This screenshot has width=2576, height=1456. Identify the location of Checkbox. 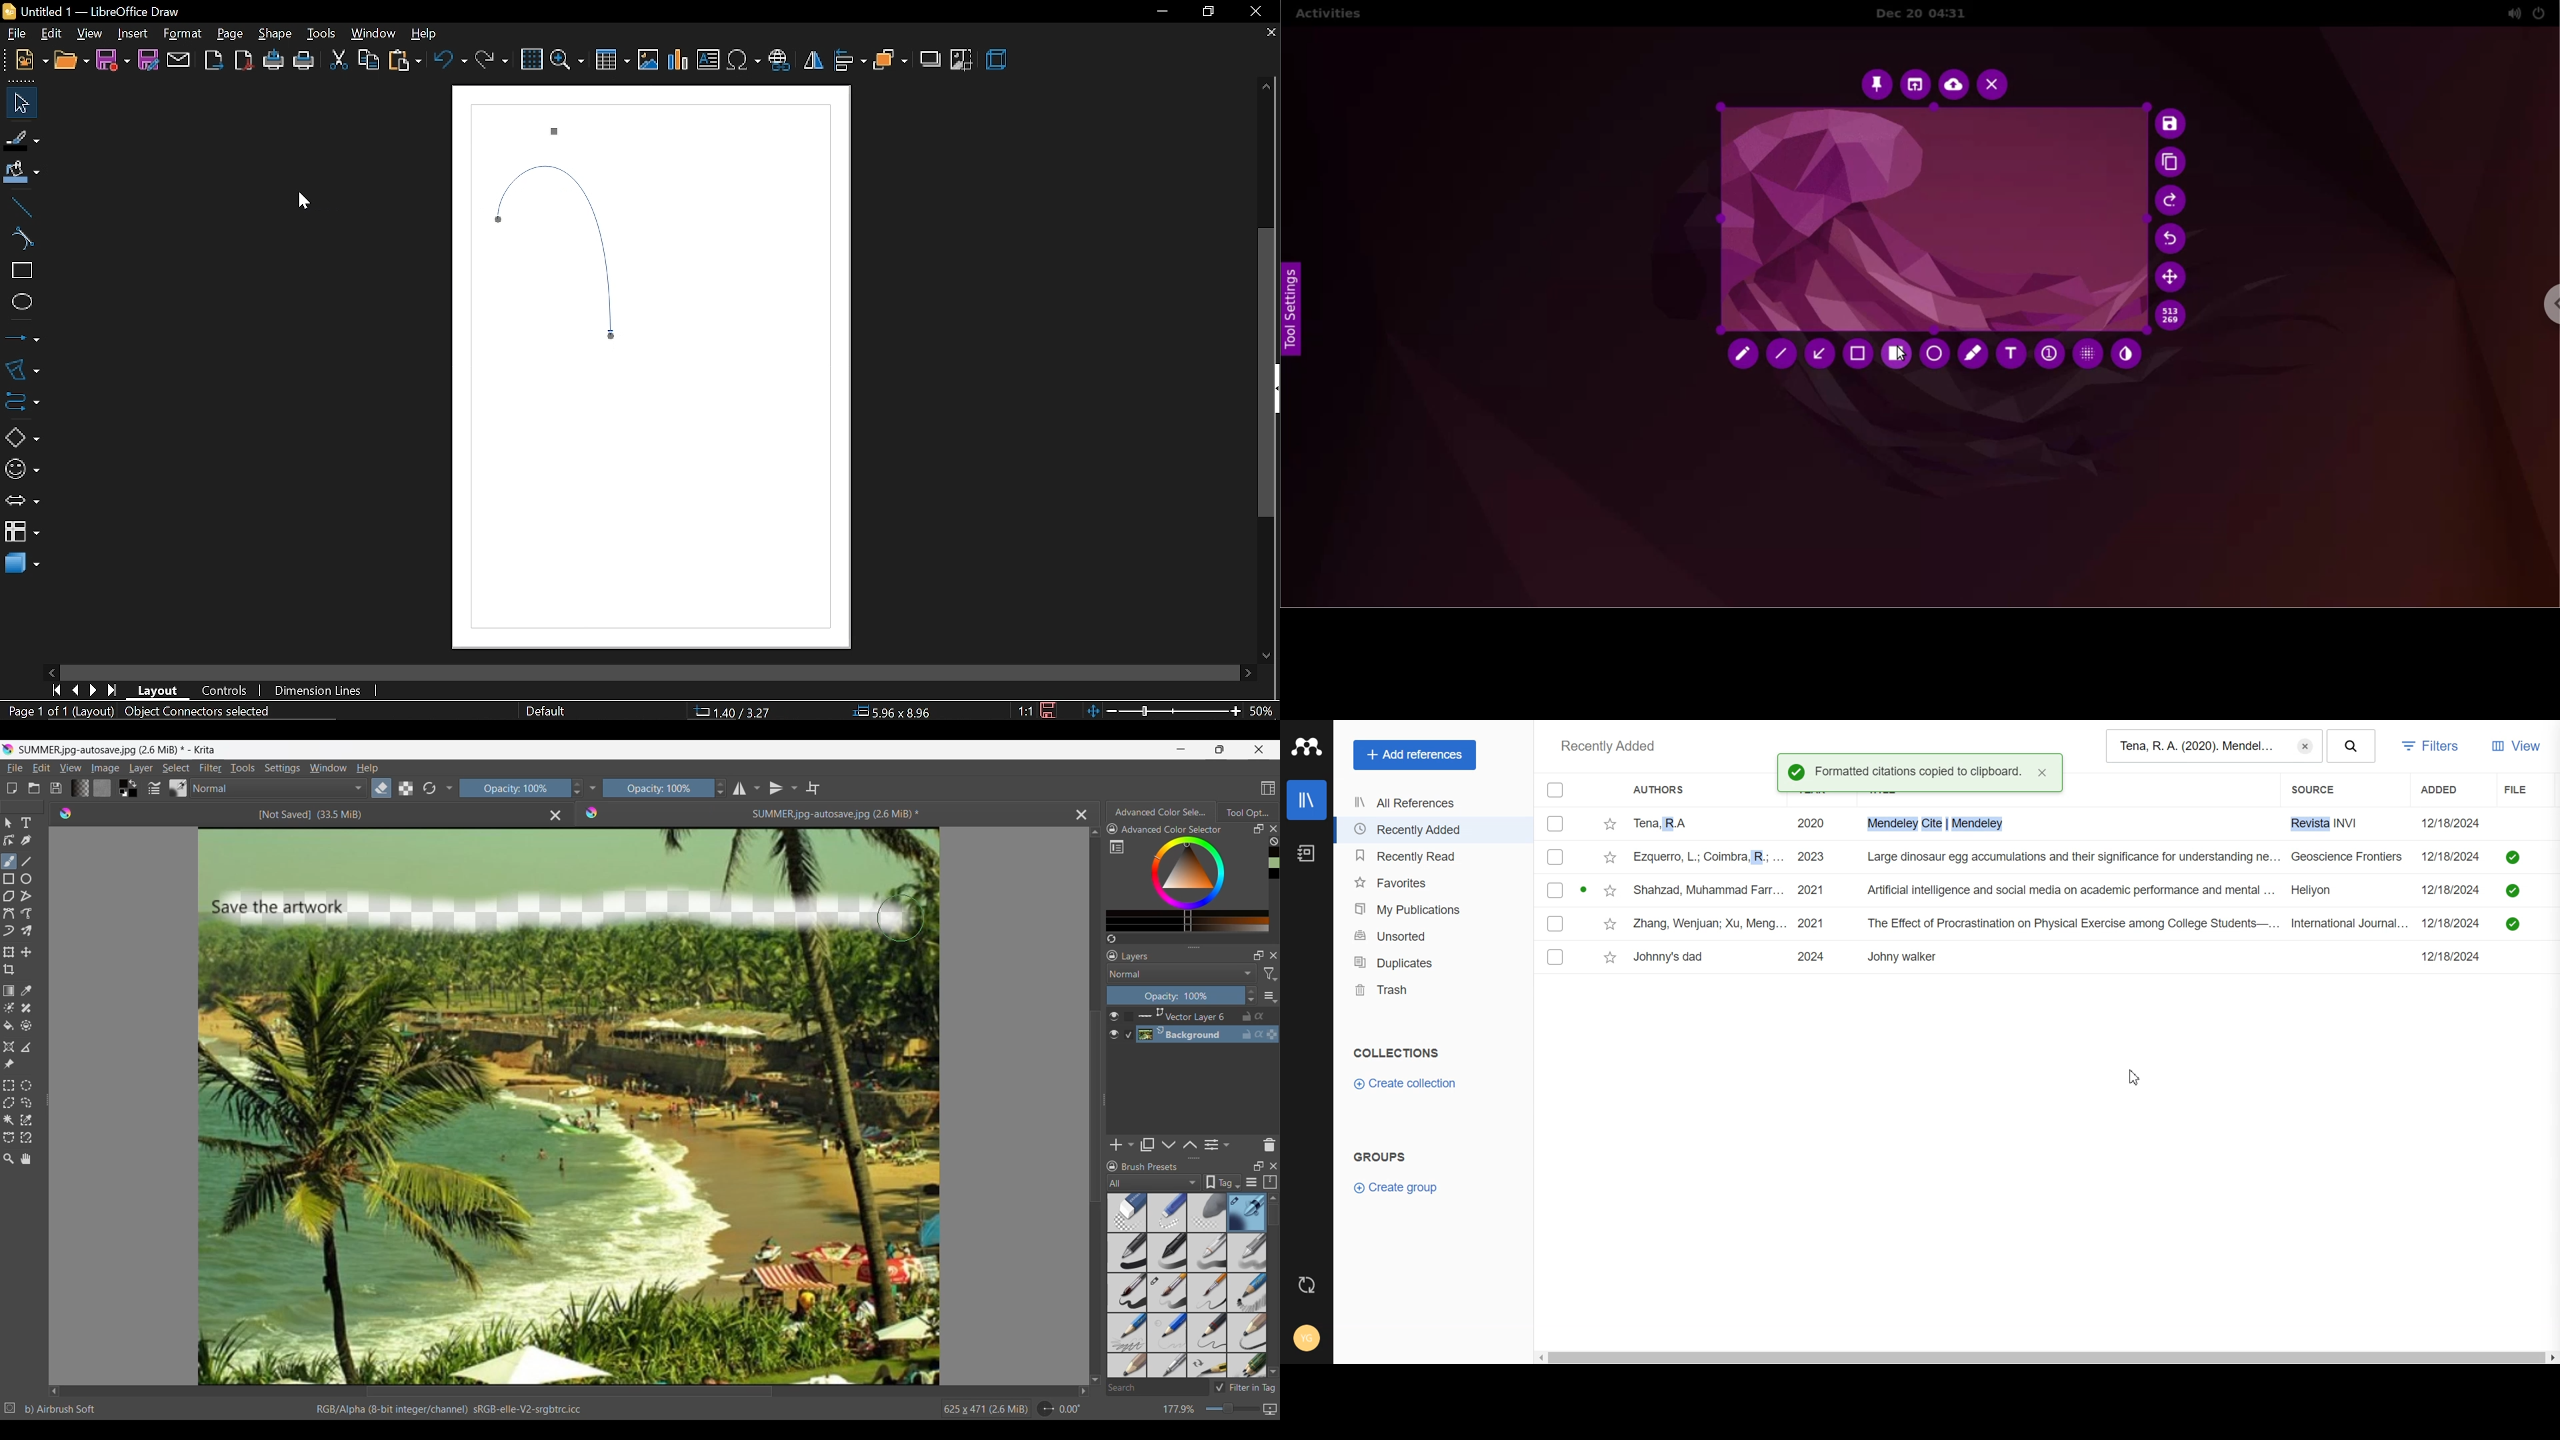
(1555, 789).